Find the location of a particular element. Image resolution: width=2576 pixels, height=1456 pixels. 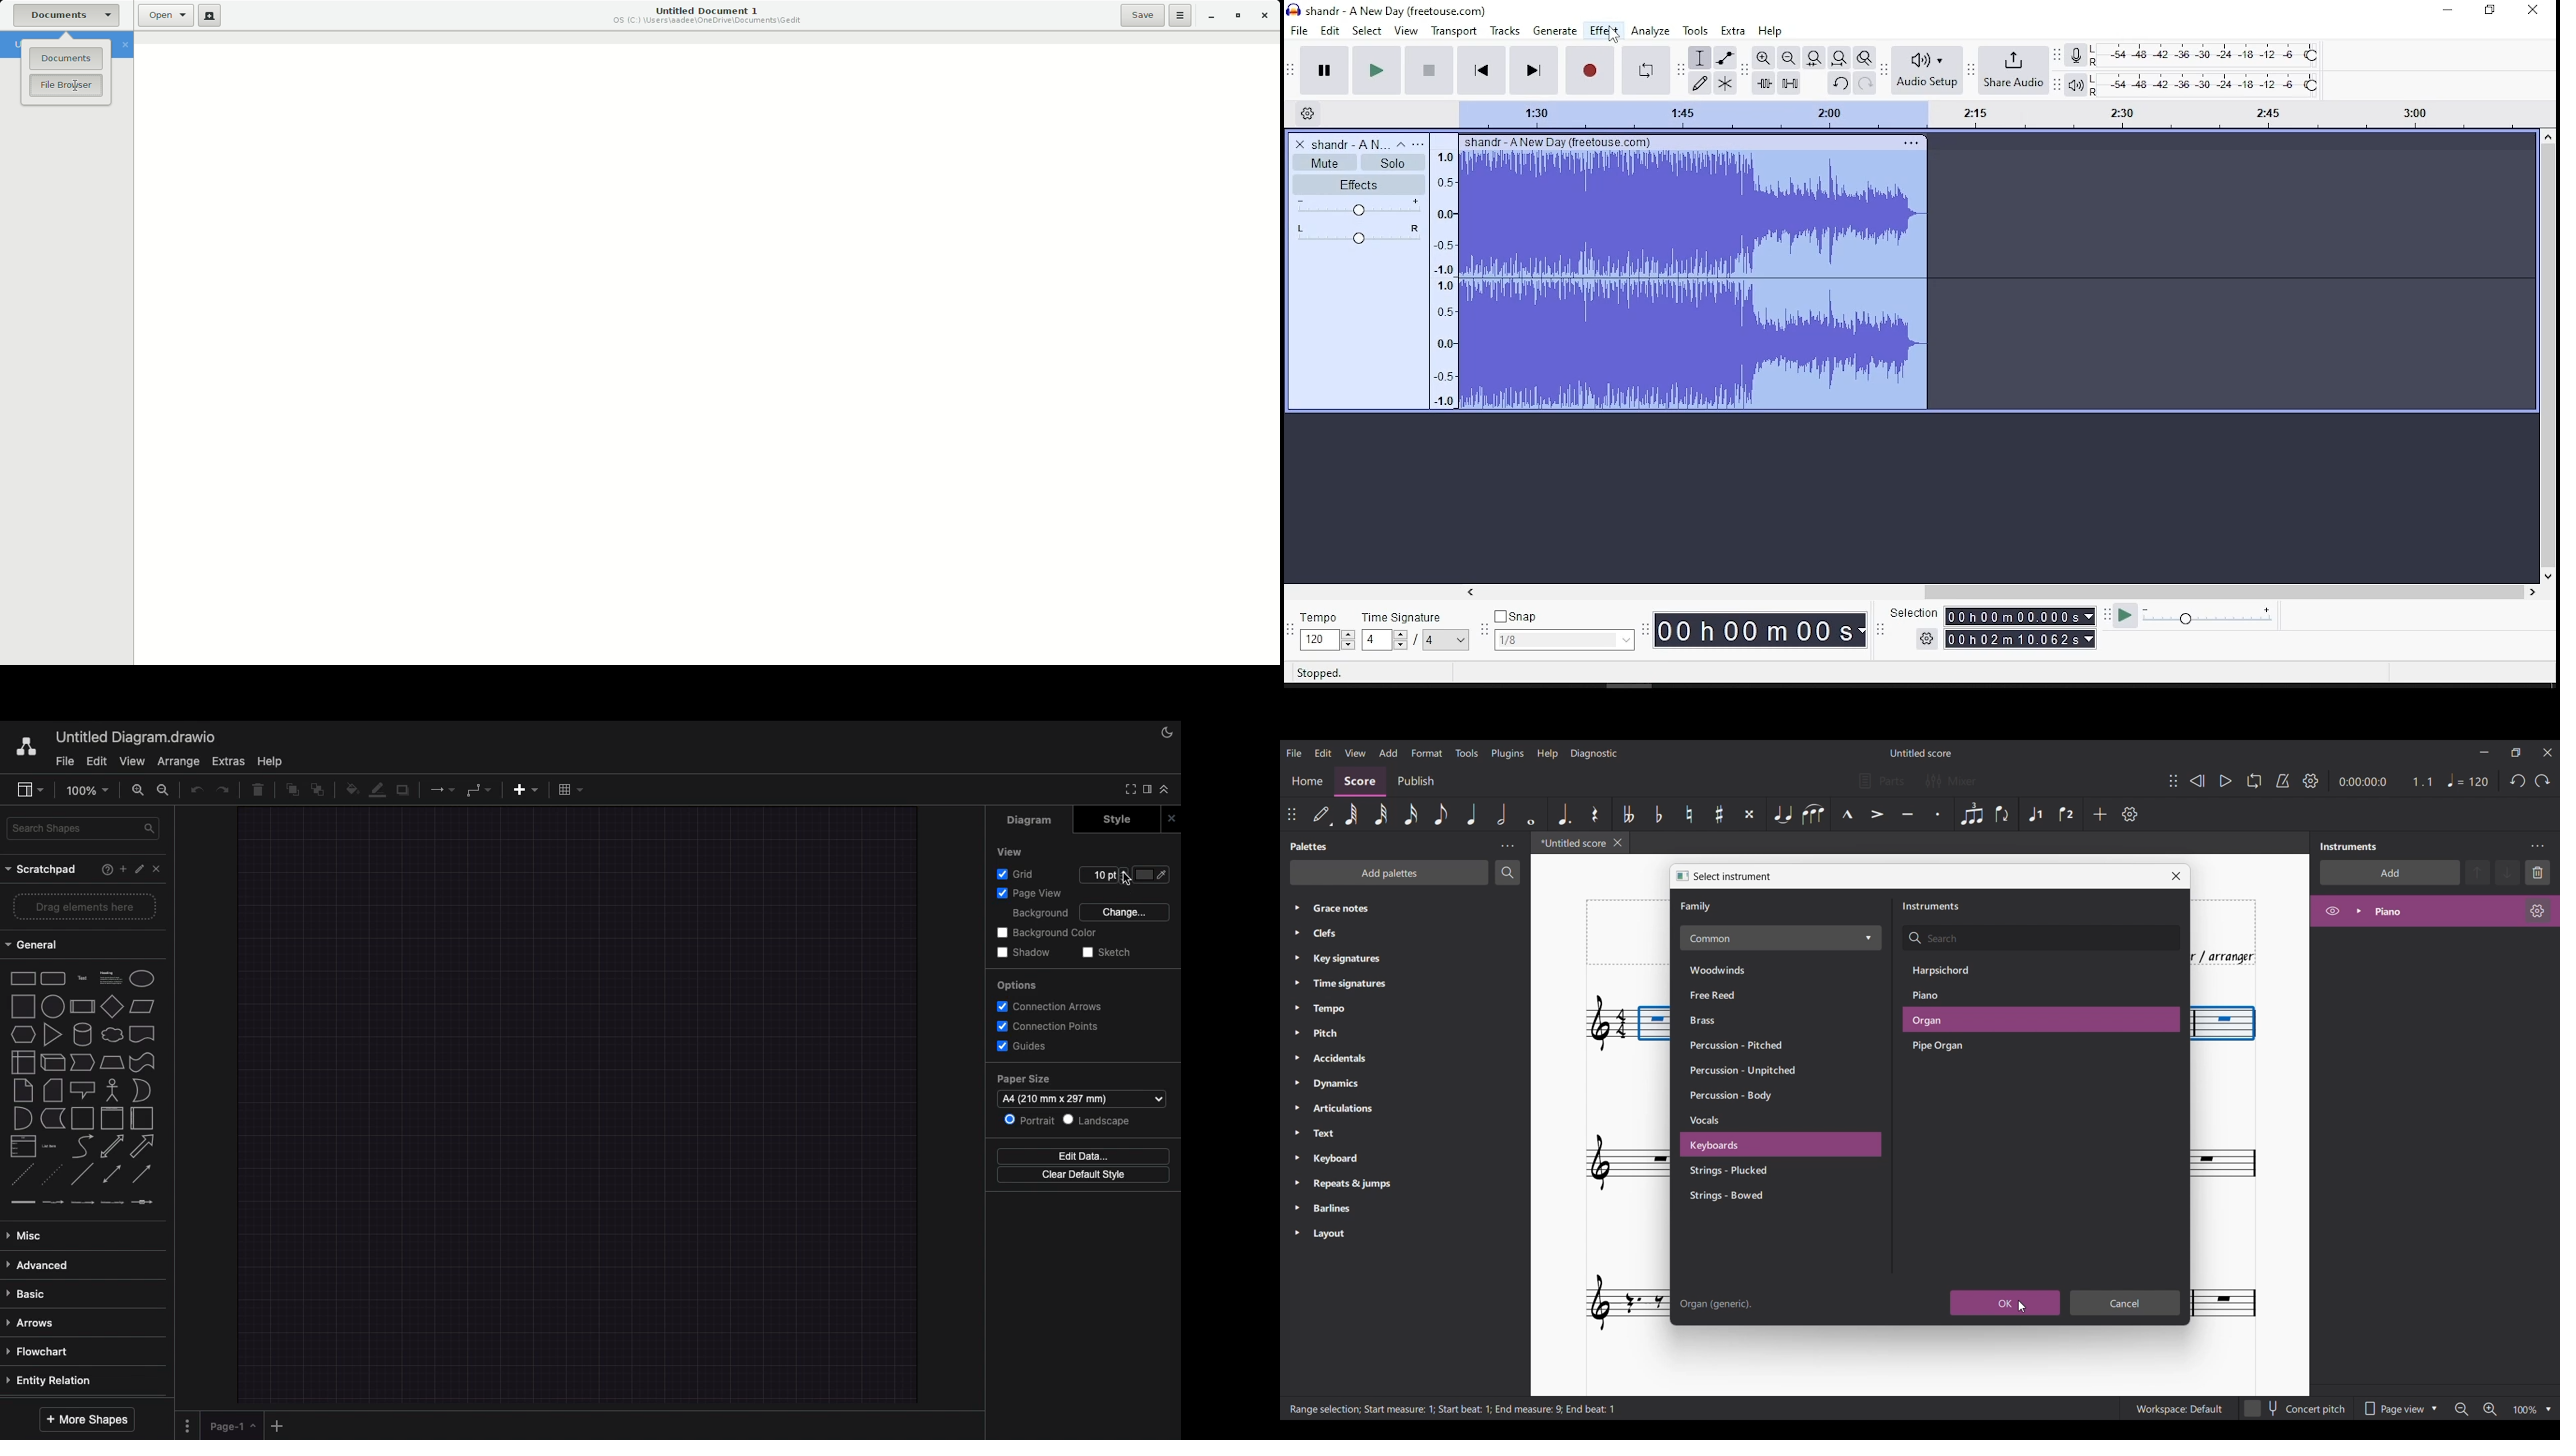

Shadow is located at coordinates (404, 793).